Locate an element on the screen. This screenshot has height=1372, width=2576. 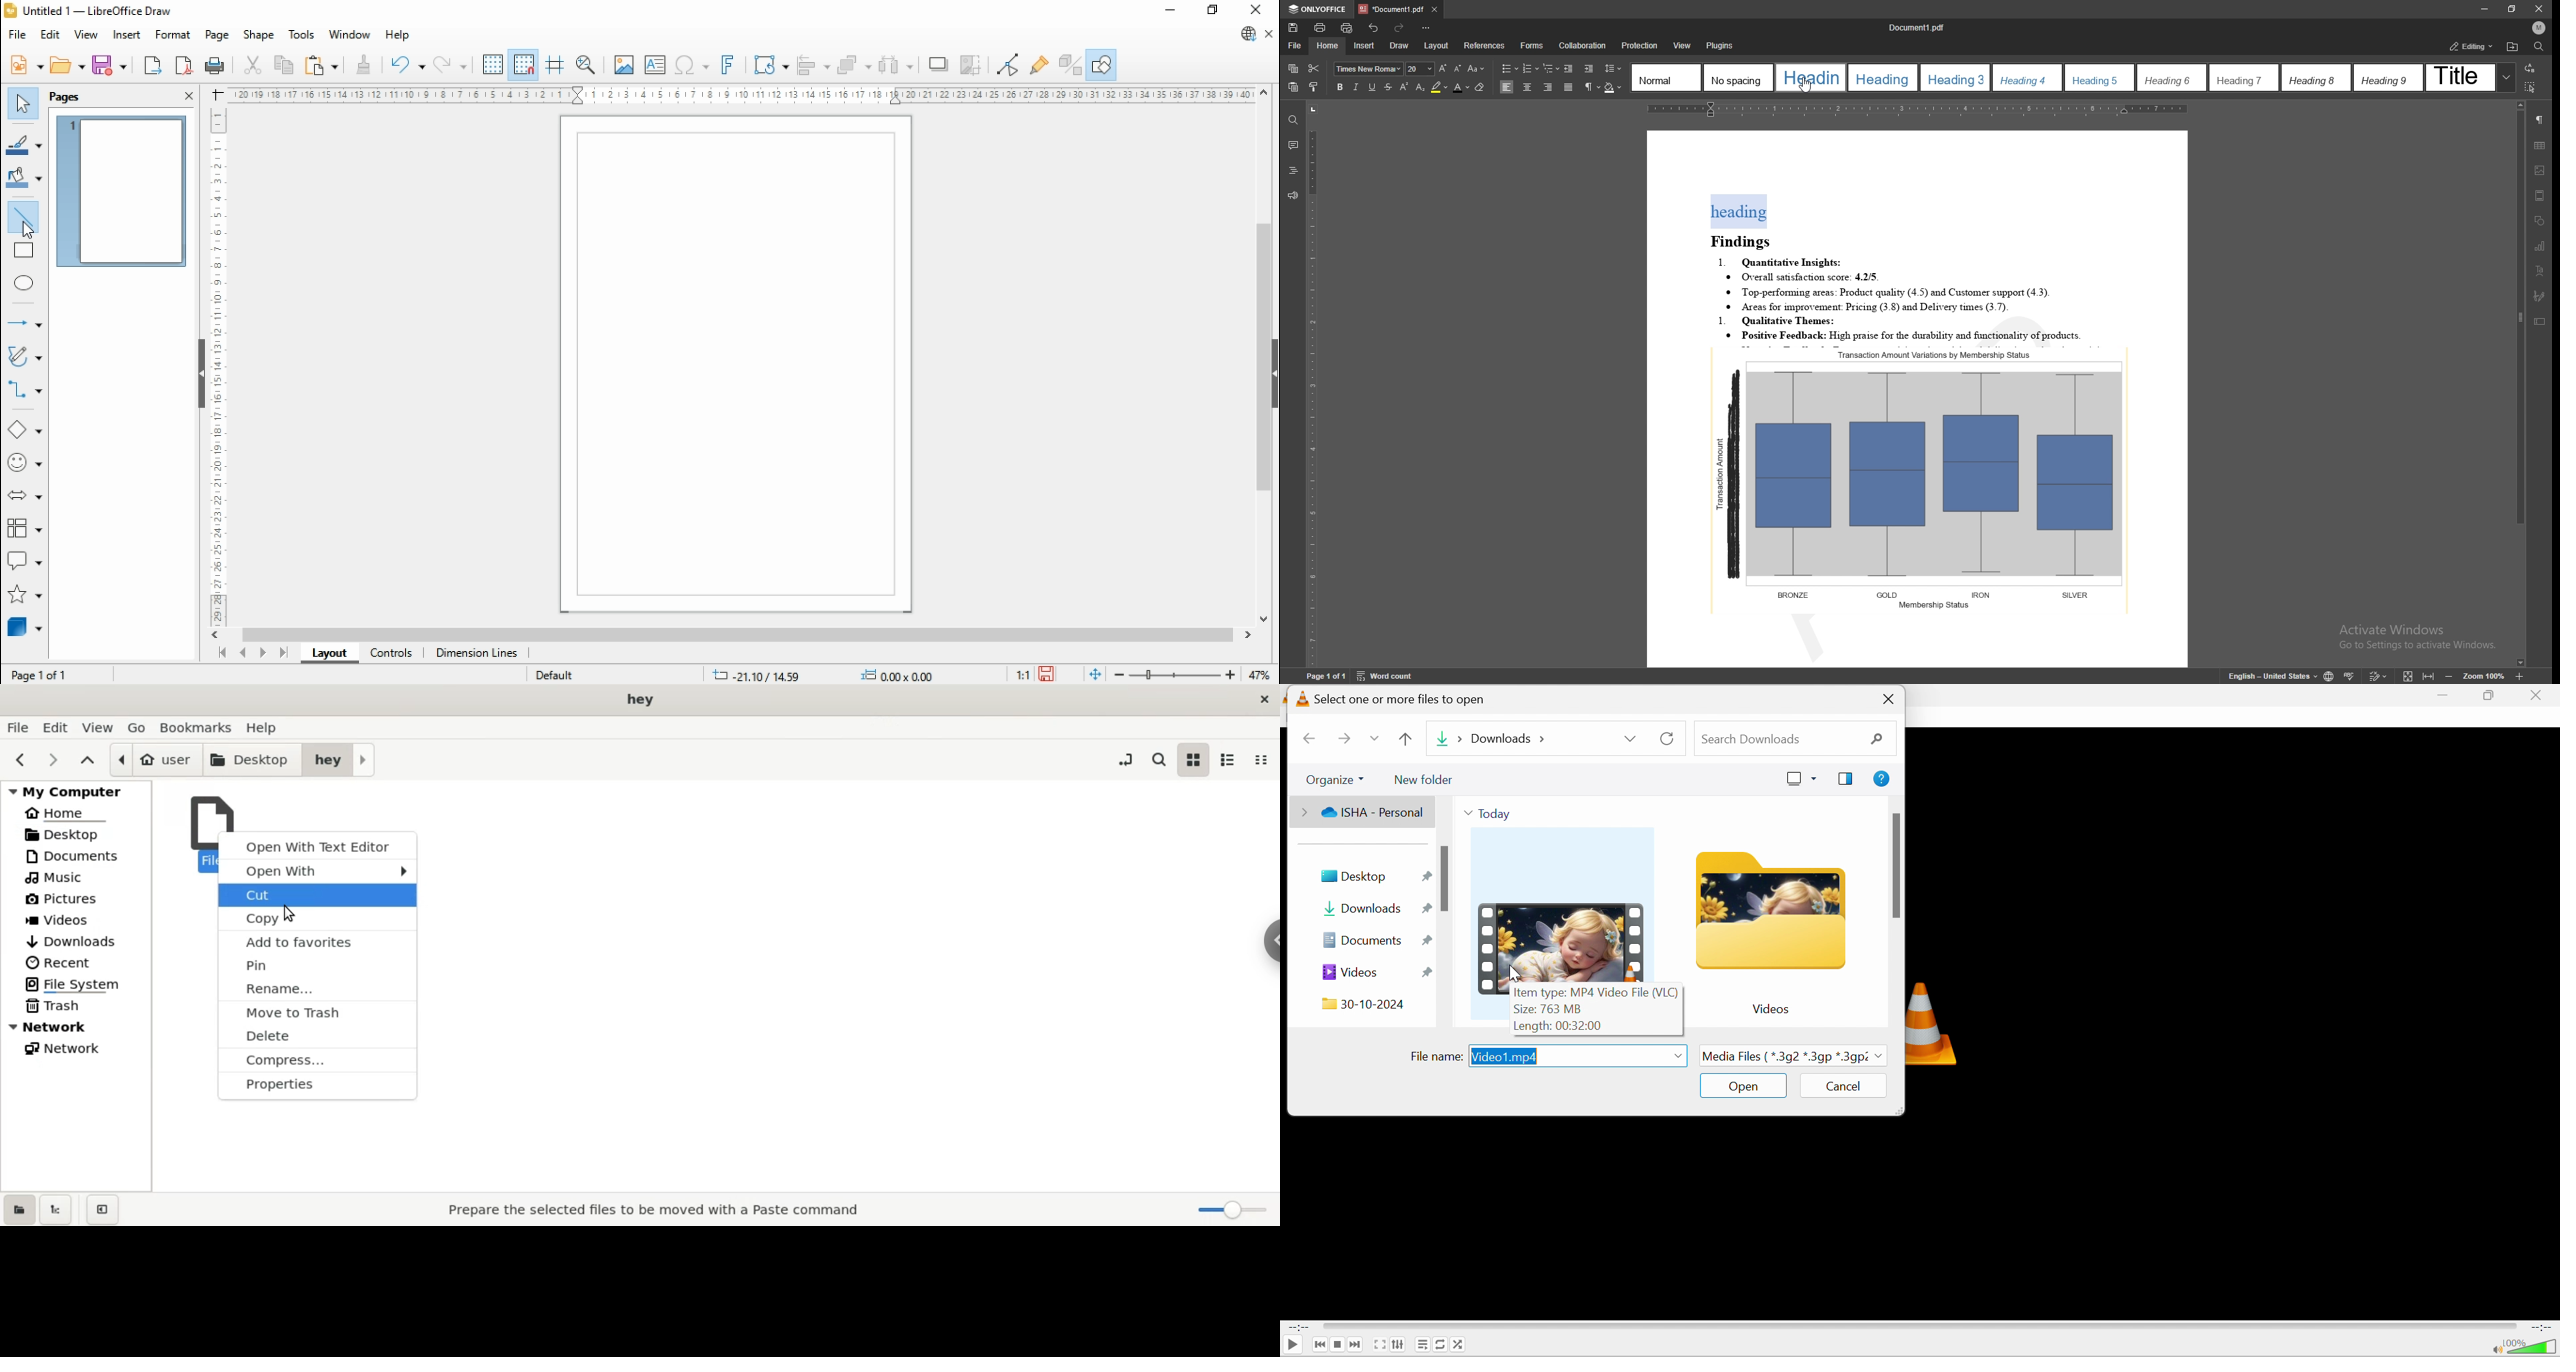
-21.10/14.59 is located at coordinates (763, 675).